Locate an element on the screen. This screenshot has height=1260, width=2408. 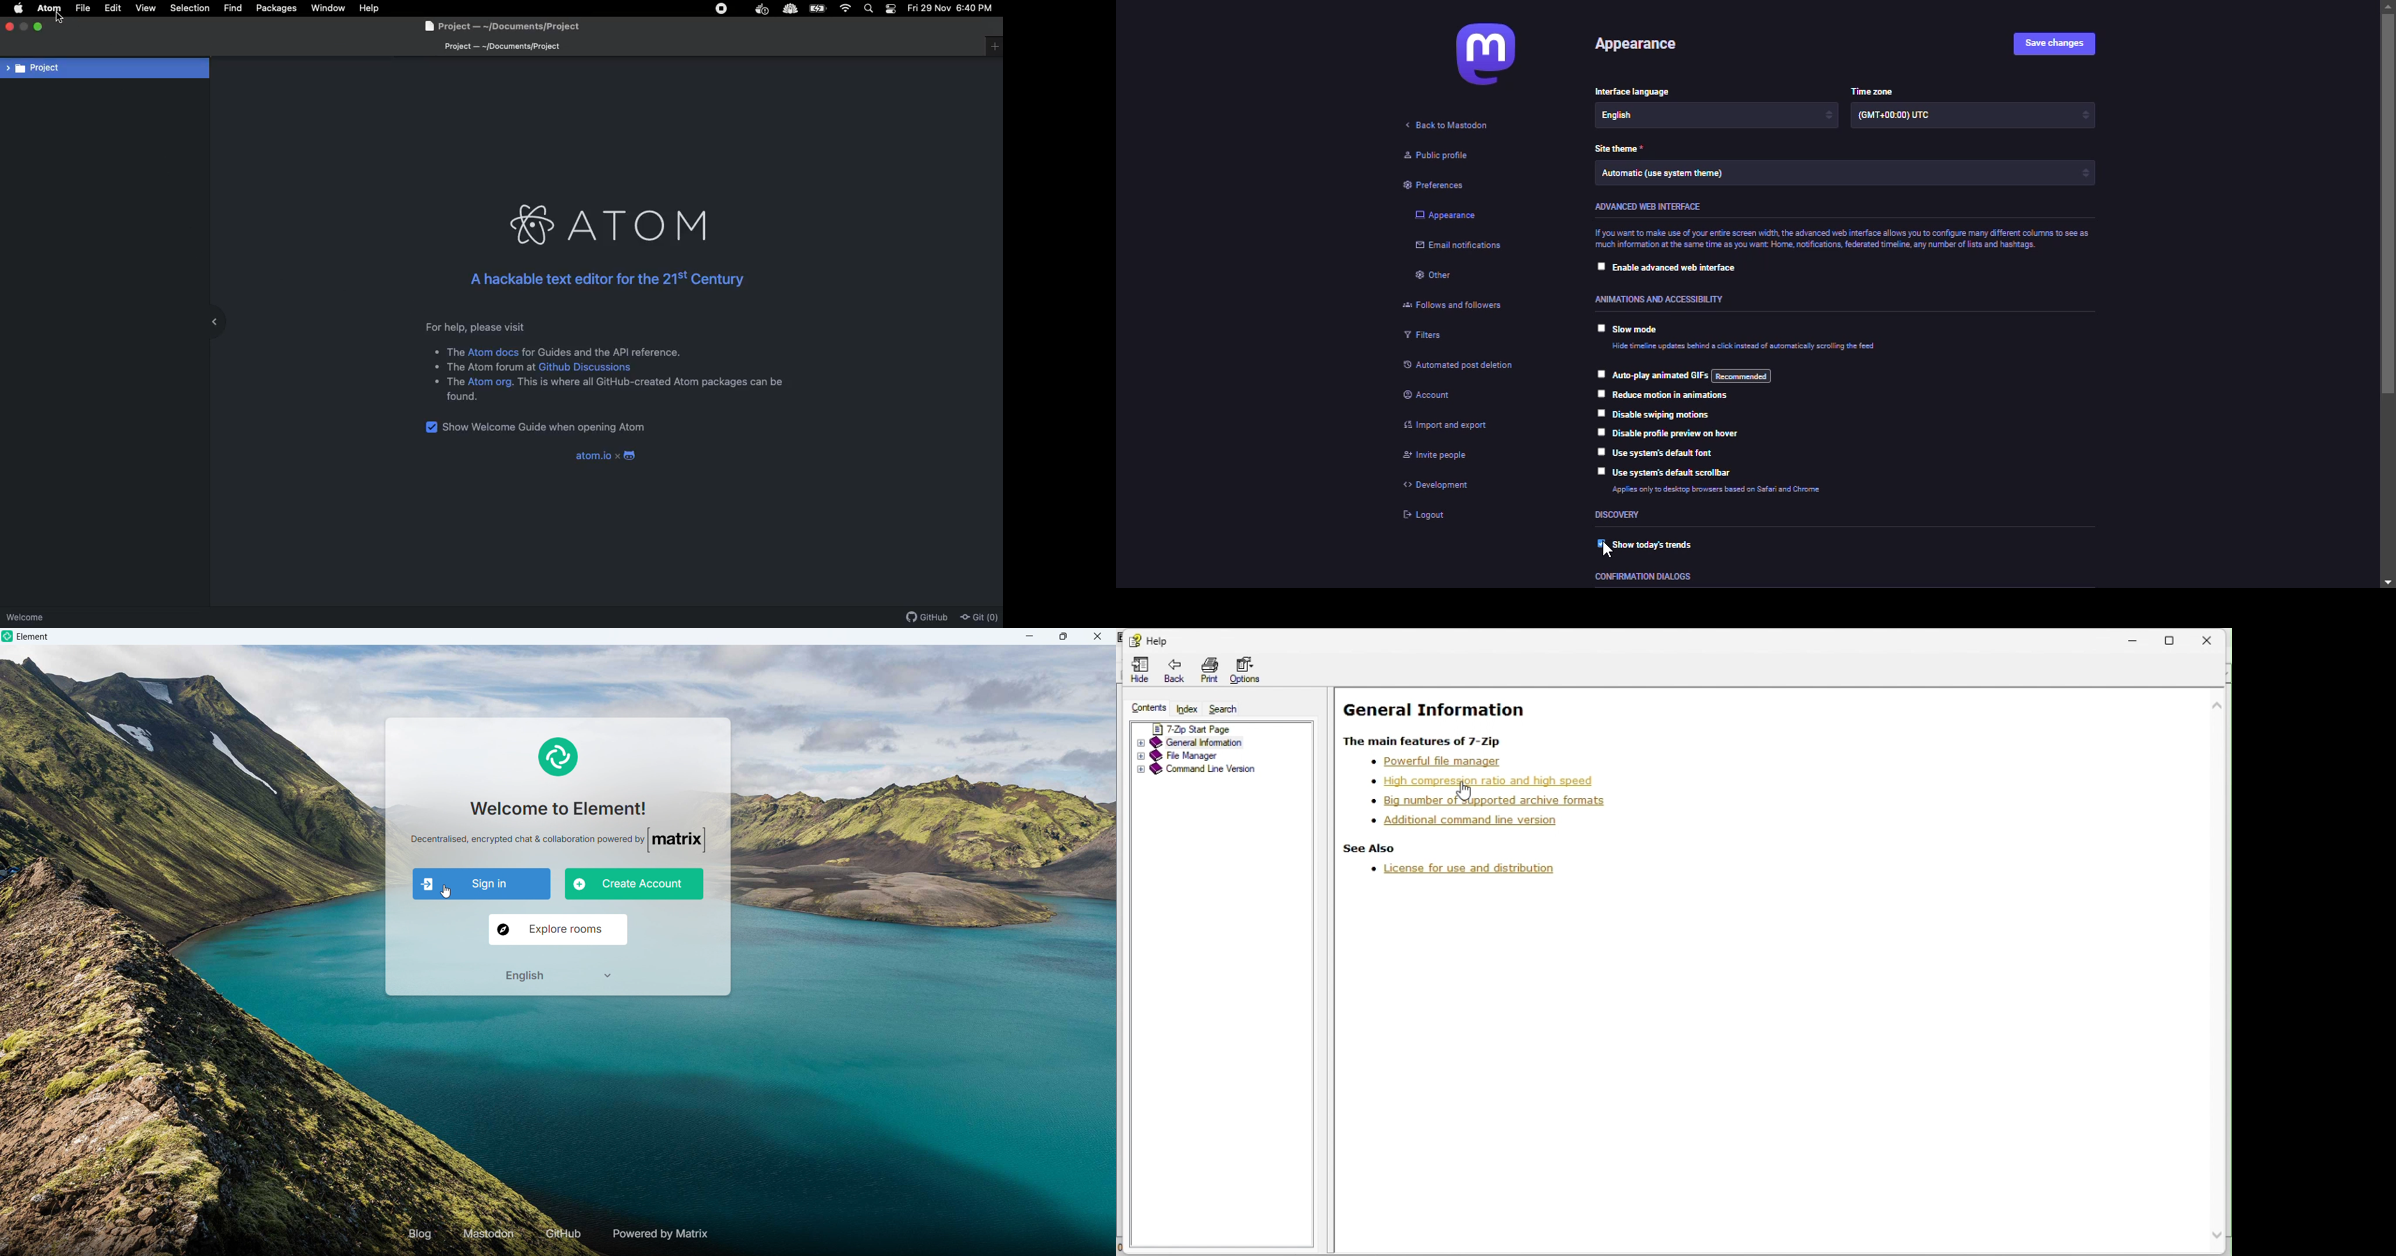
Explore rooms  is located at coordinates (557, 929).